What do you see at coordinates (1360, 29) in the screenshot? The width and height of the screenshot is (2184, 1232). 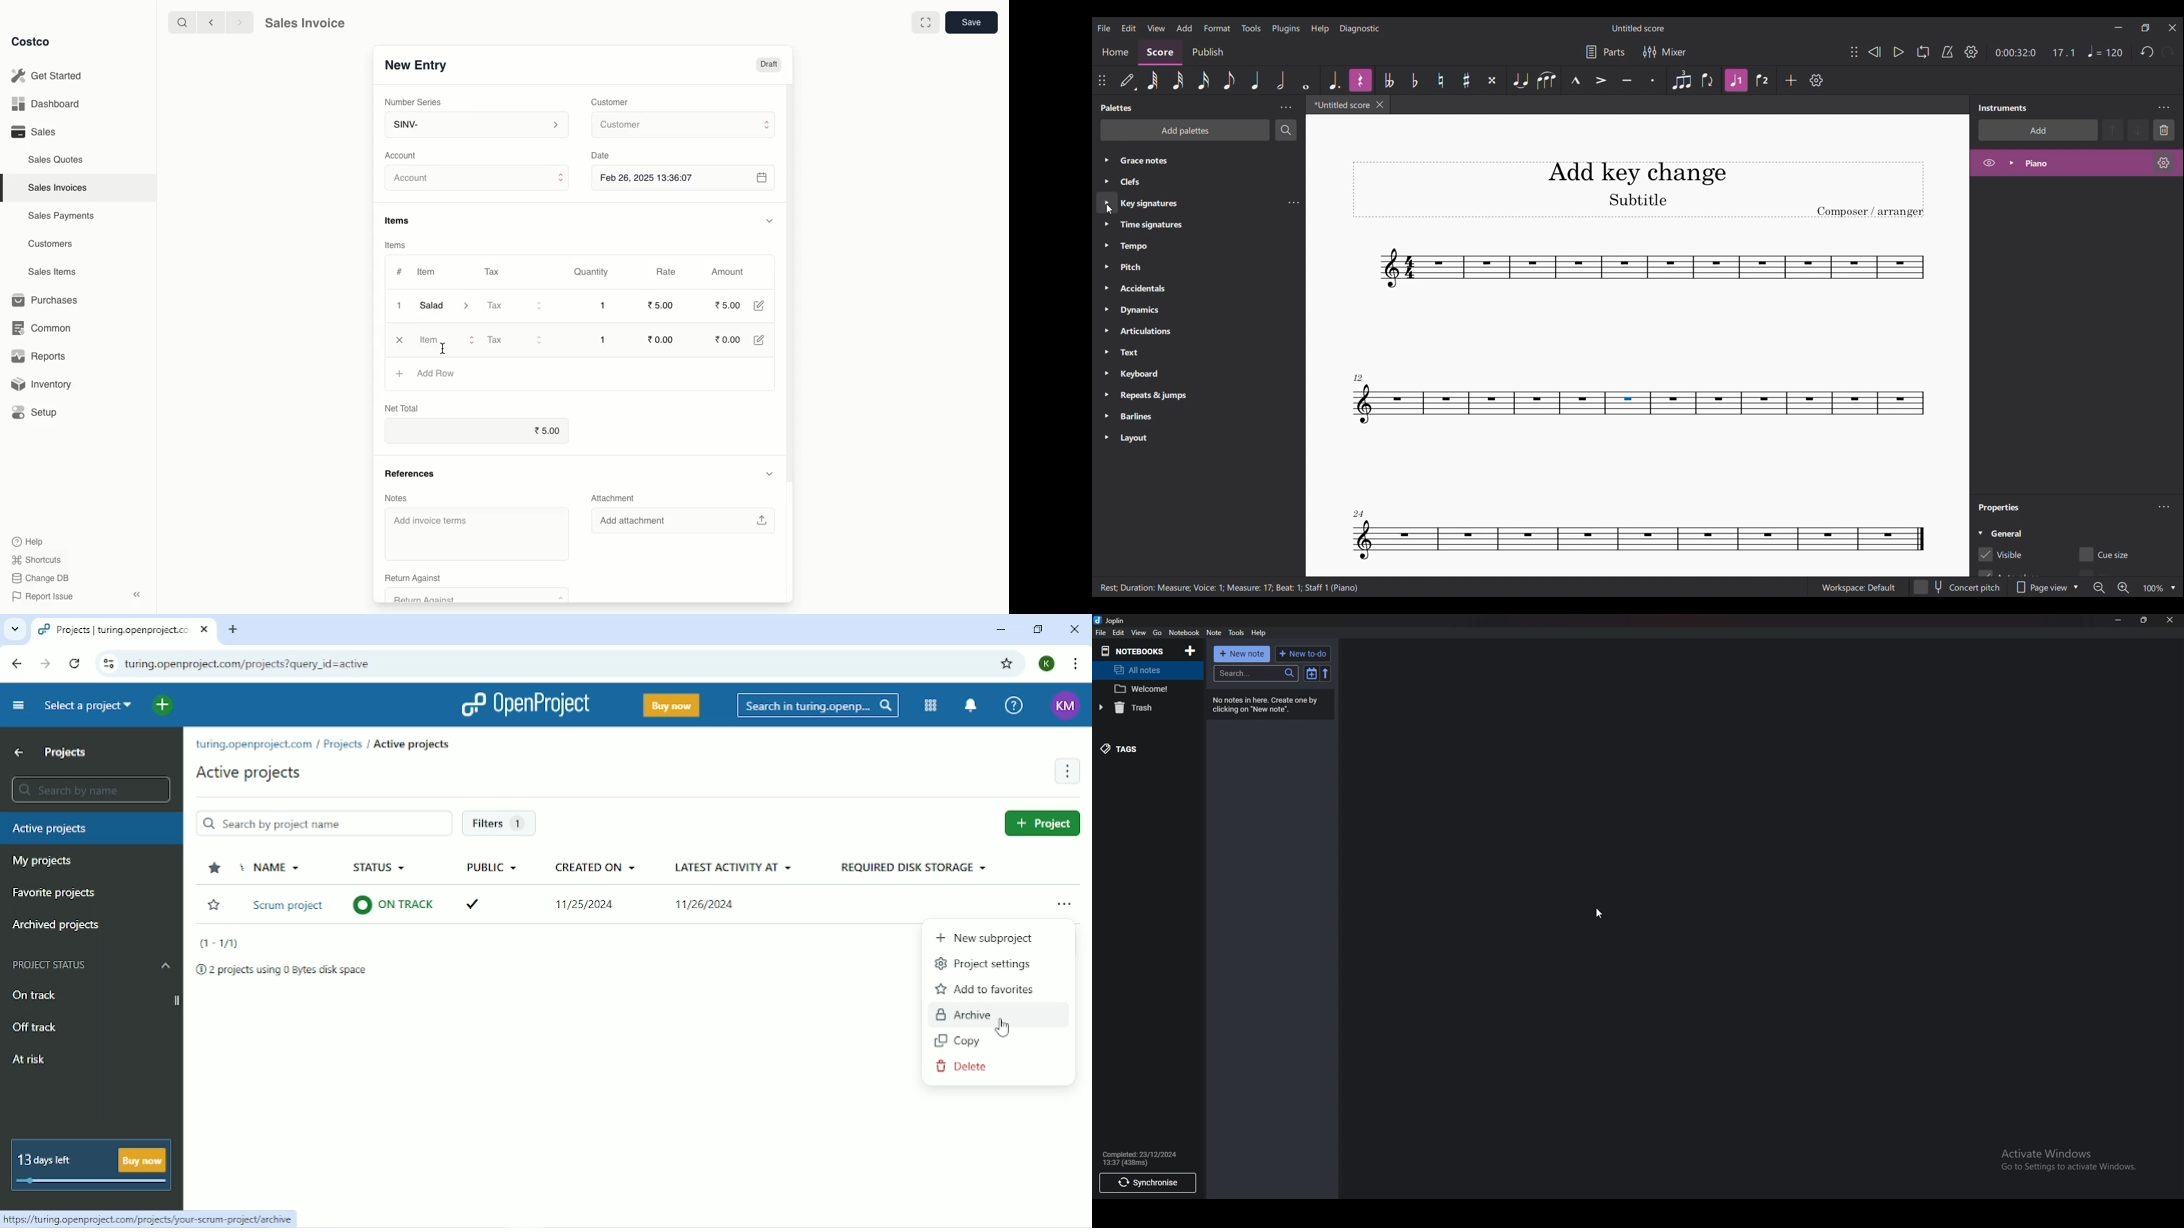 I see `Diagnostic menu` at bounding box center [1360, 29].